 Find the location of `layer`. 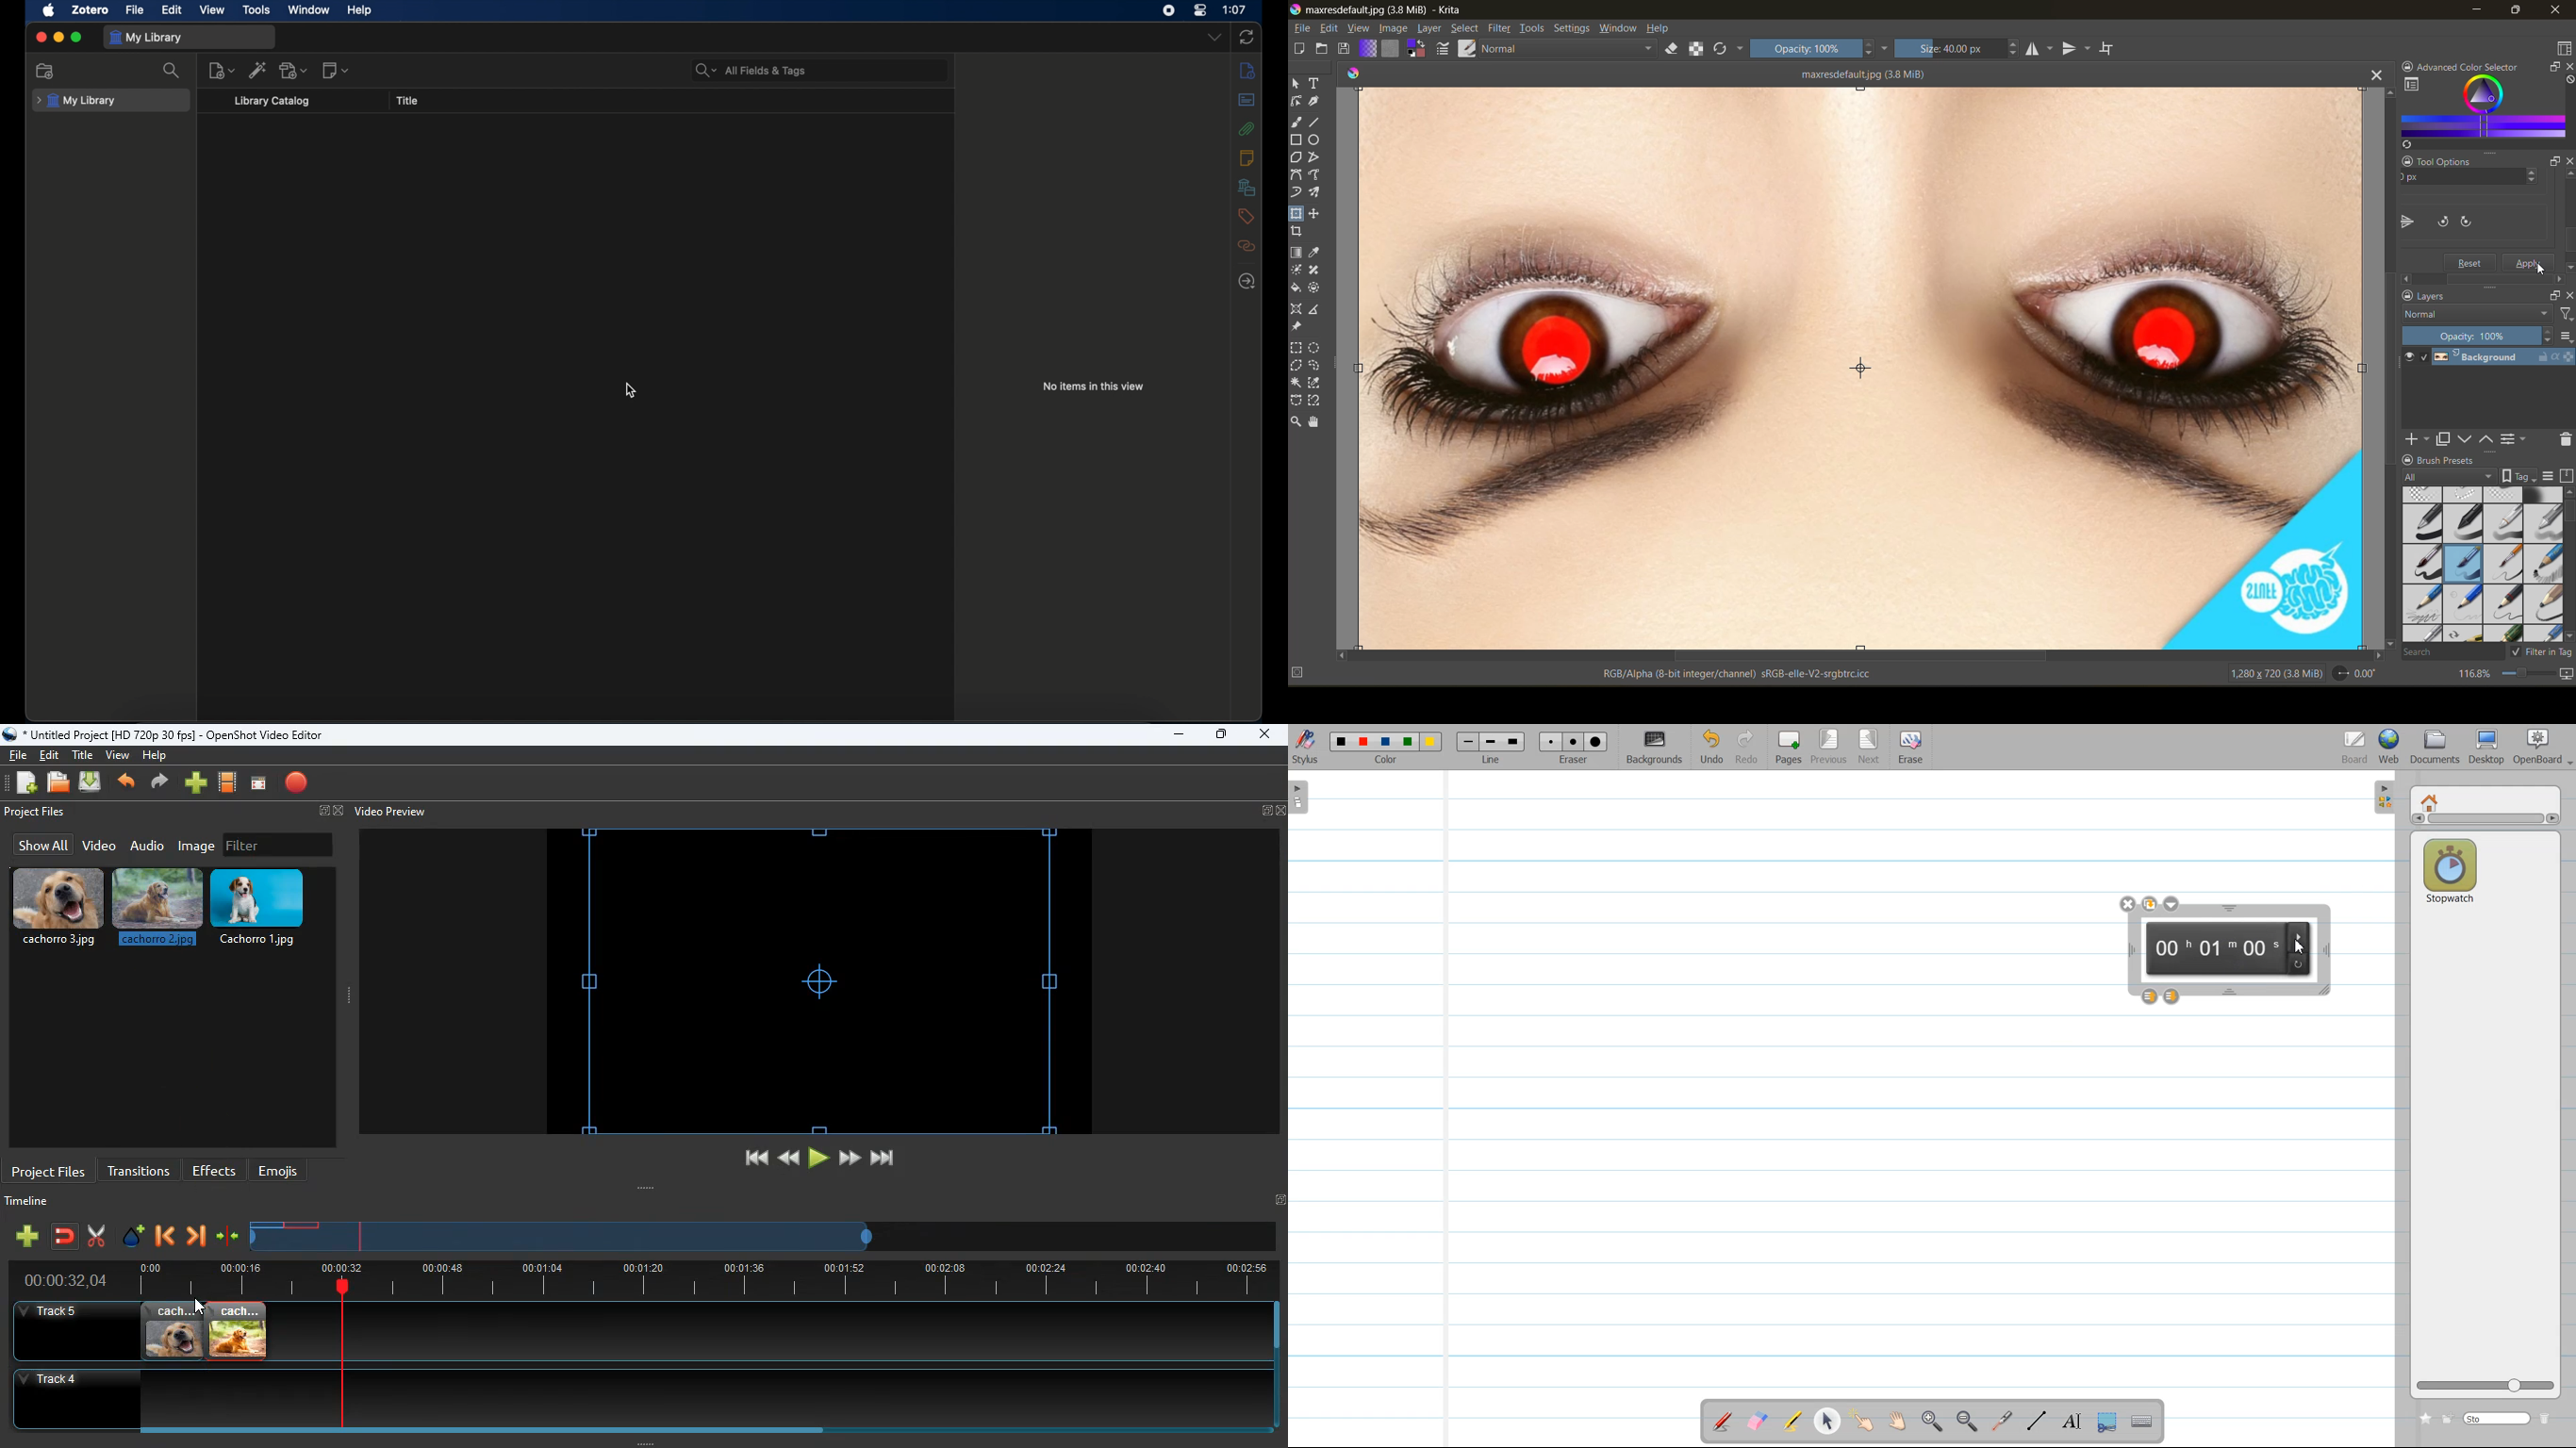

layer is located at coordinates (2505, 358).